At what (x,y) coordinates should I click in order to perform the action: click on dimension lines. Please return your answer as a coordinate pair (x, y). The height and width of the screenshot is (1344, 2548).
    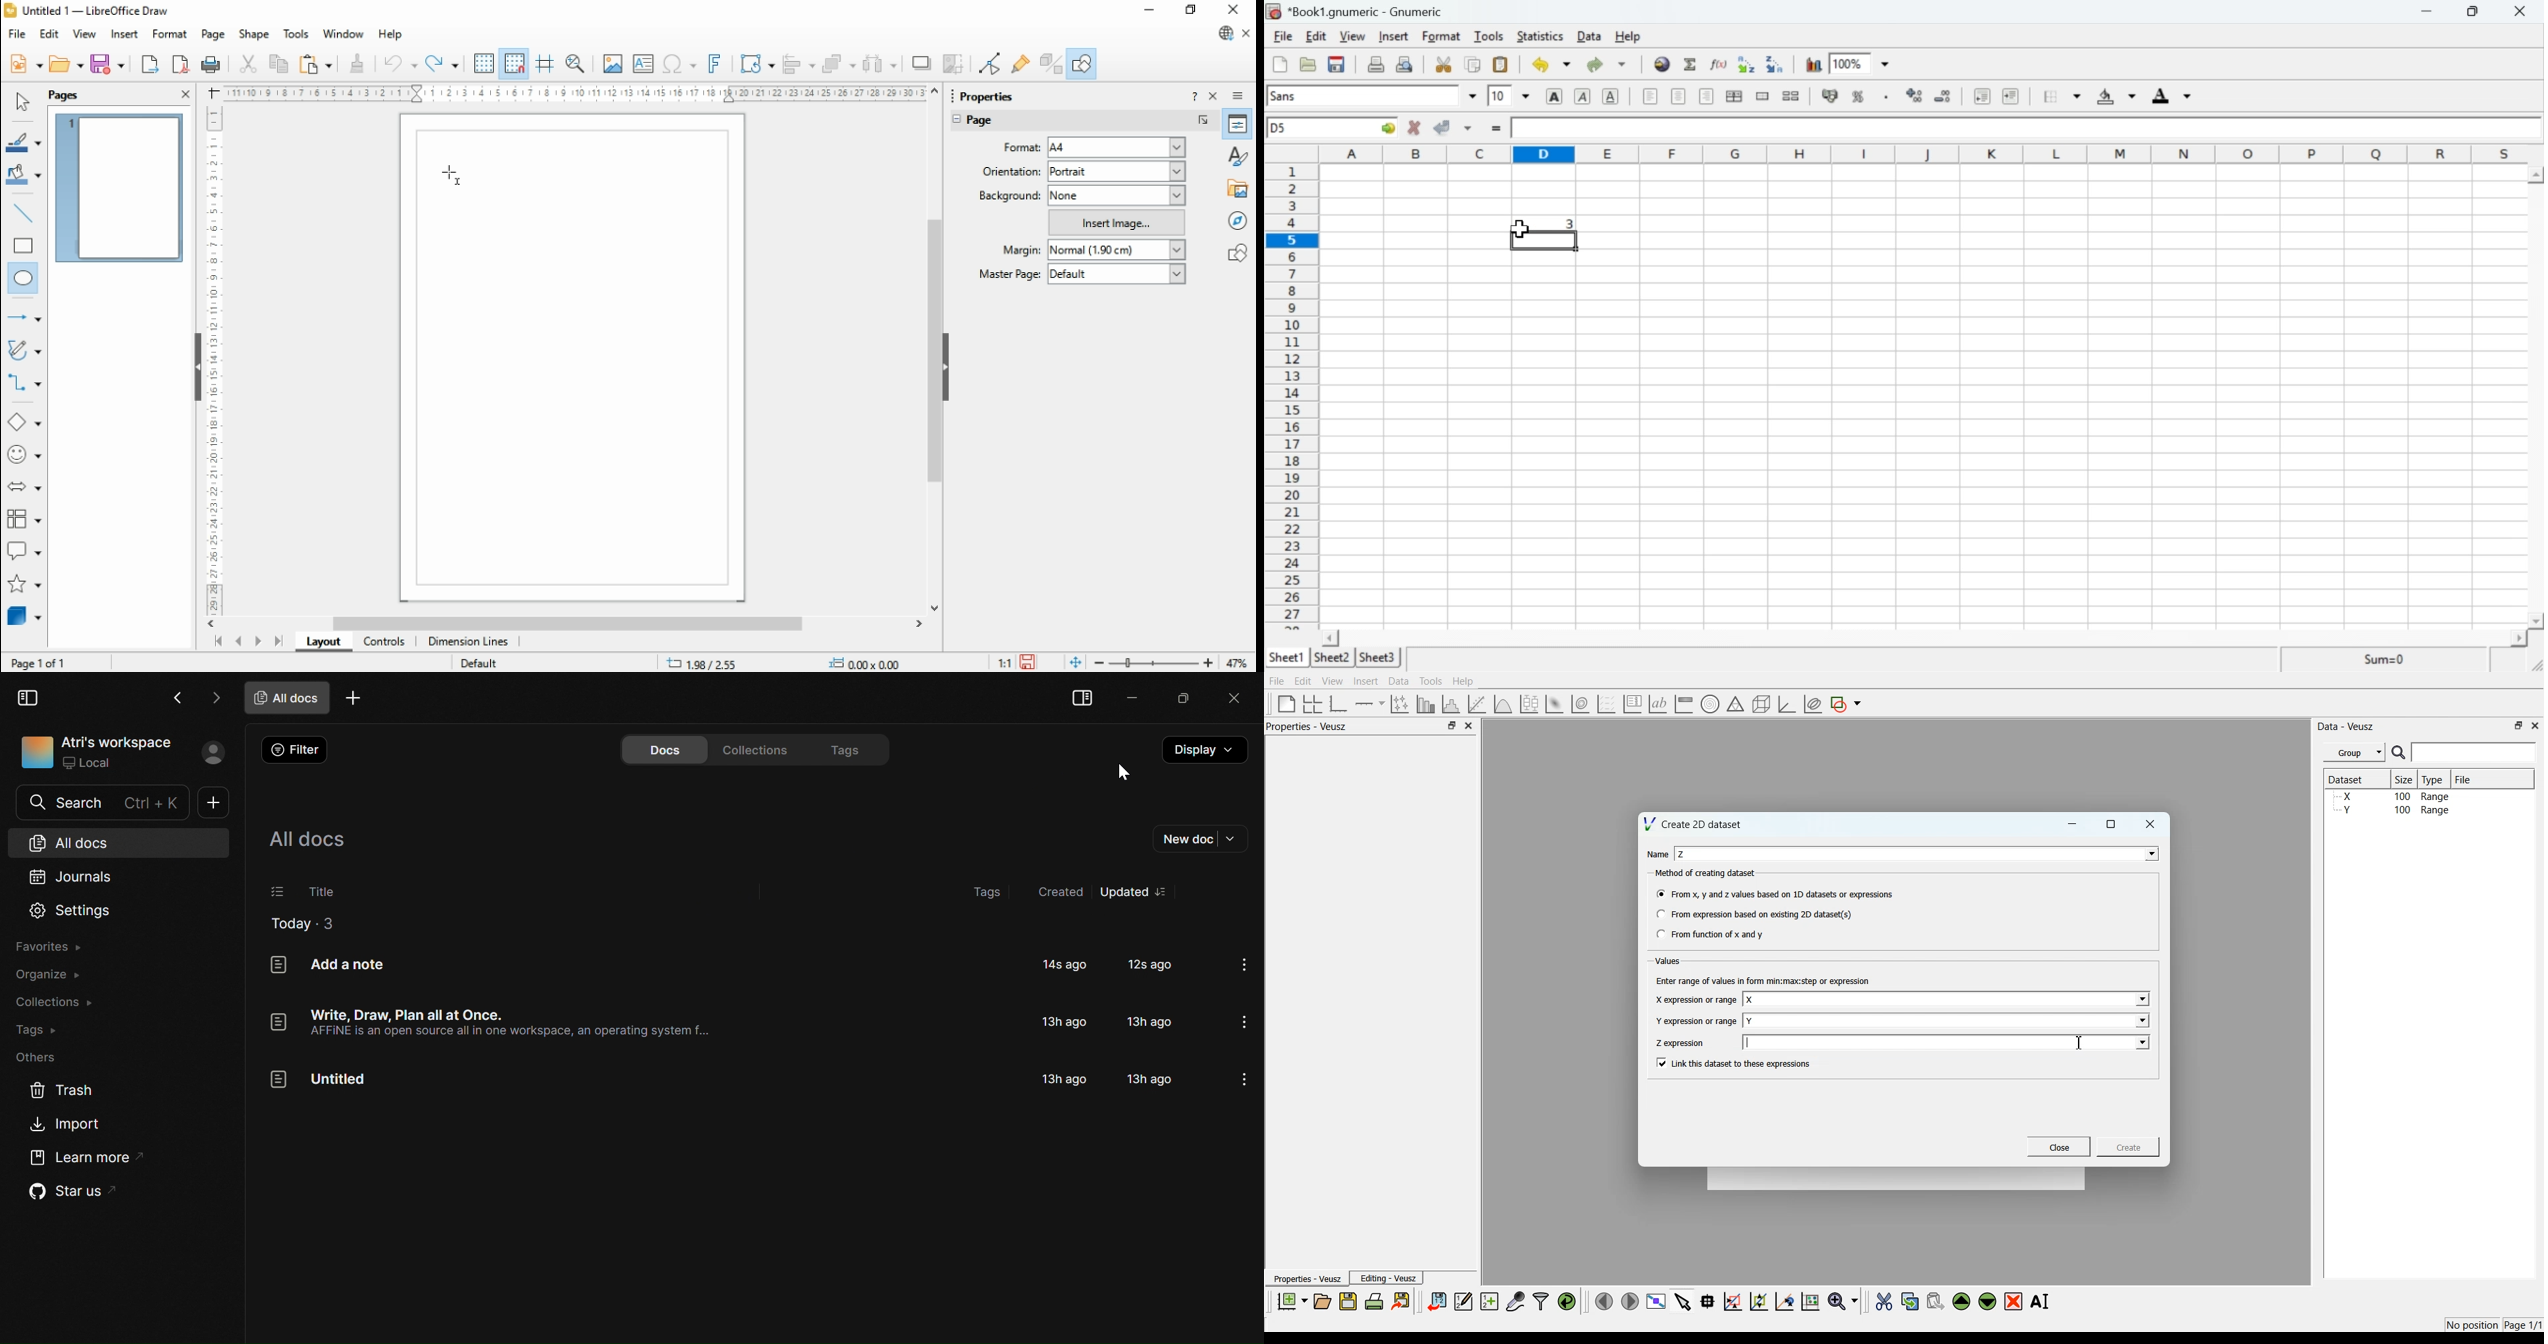
    Looking at the image, I should click on (470, 642).